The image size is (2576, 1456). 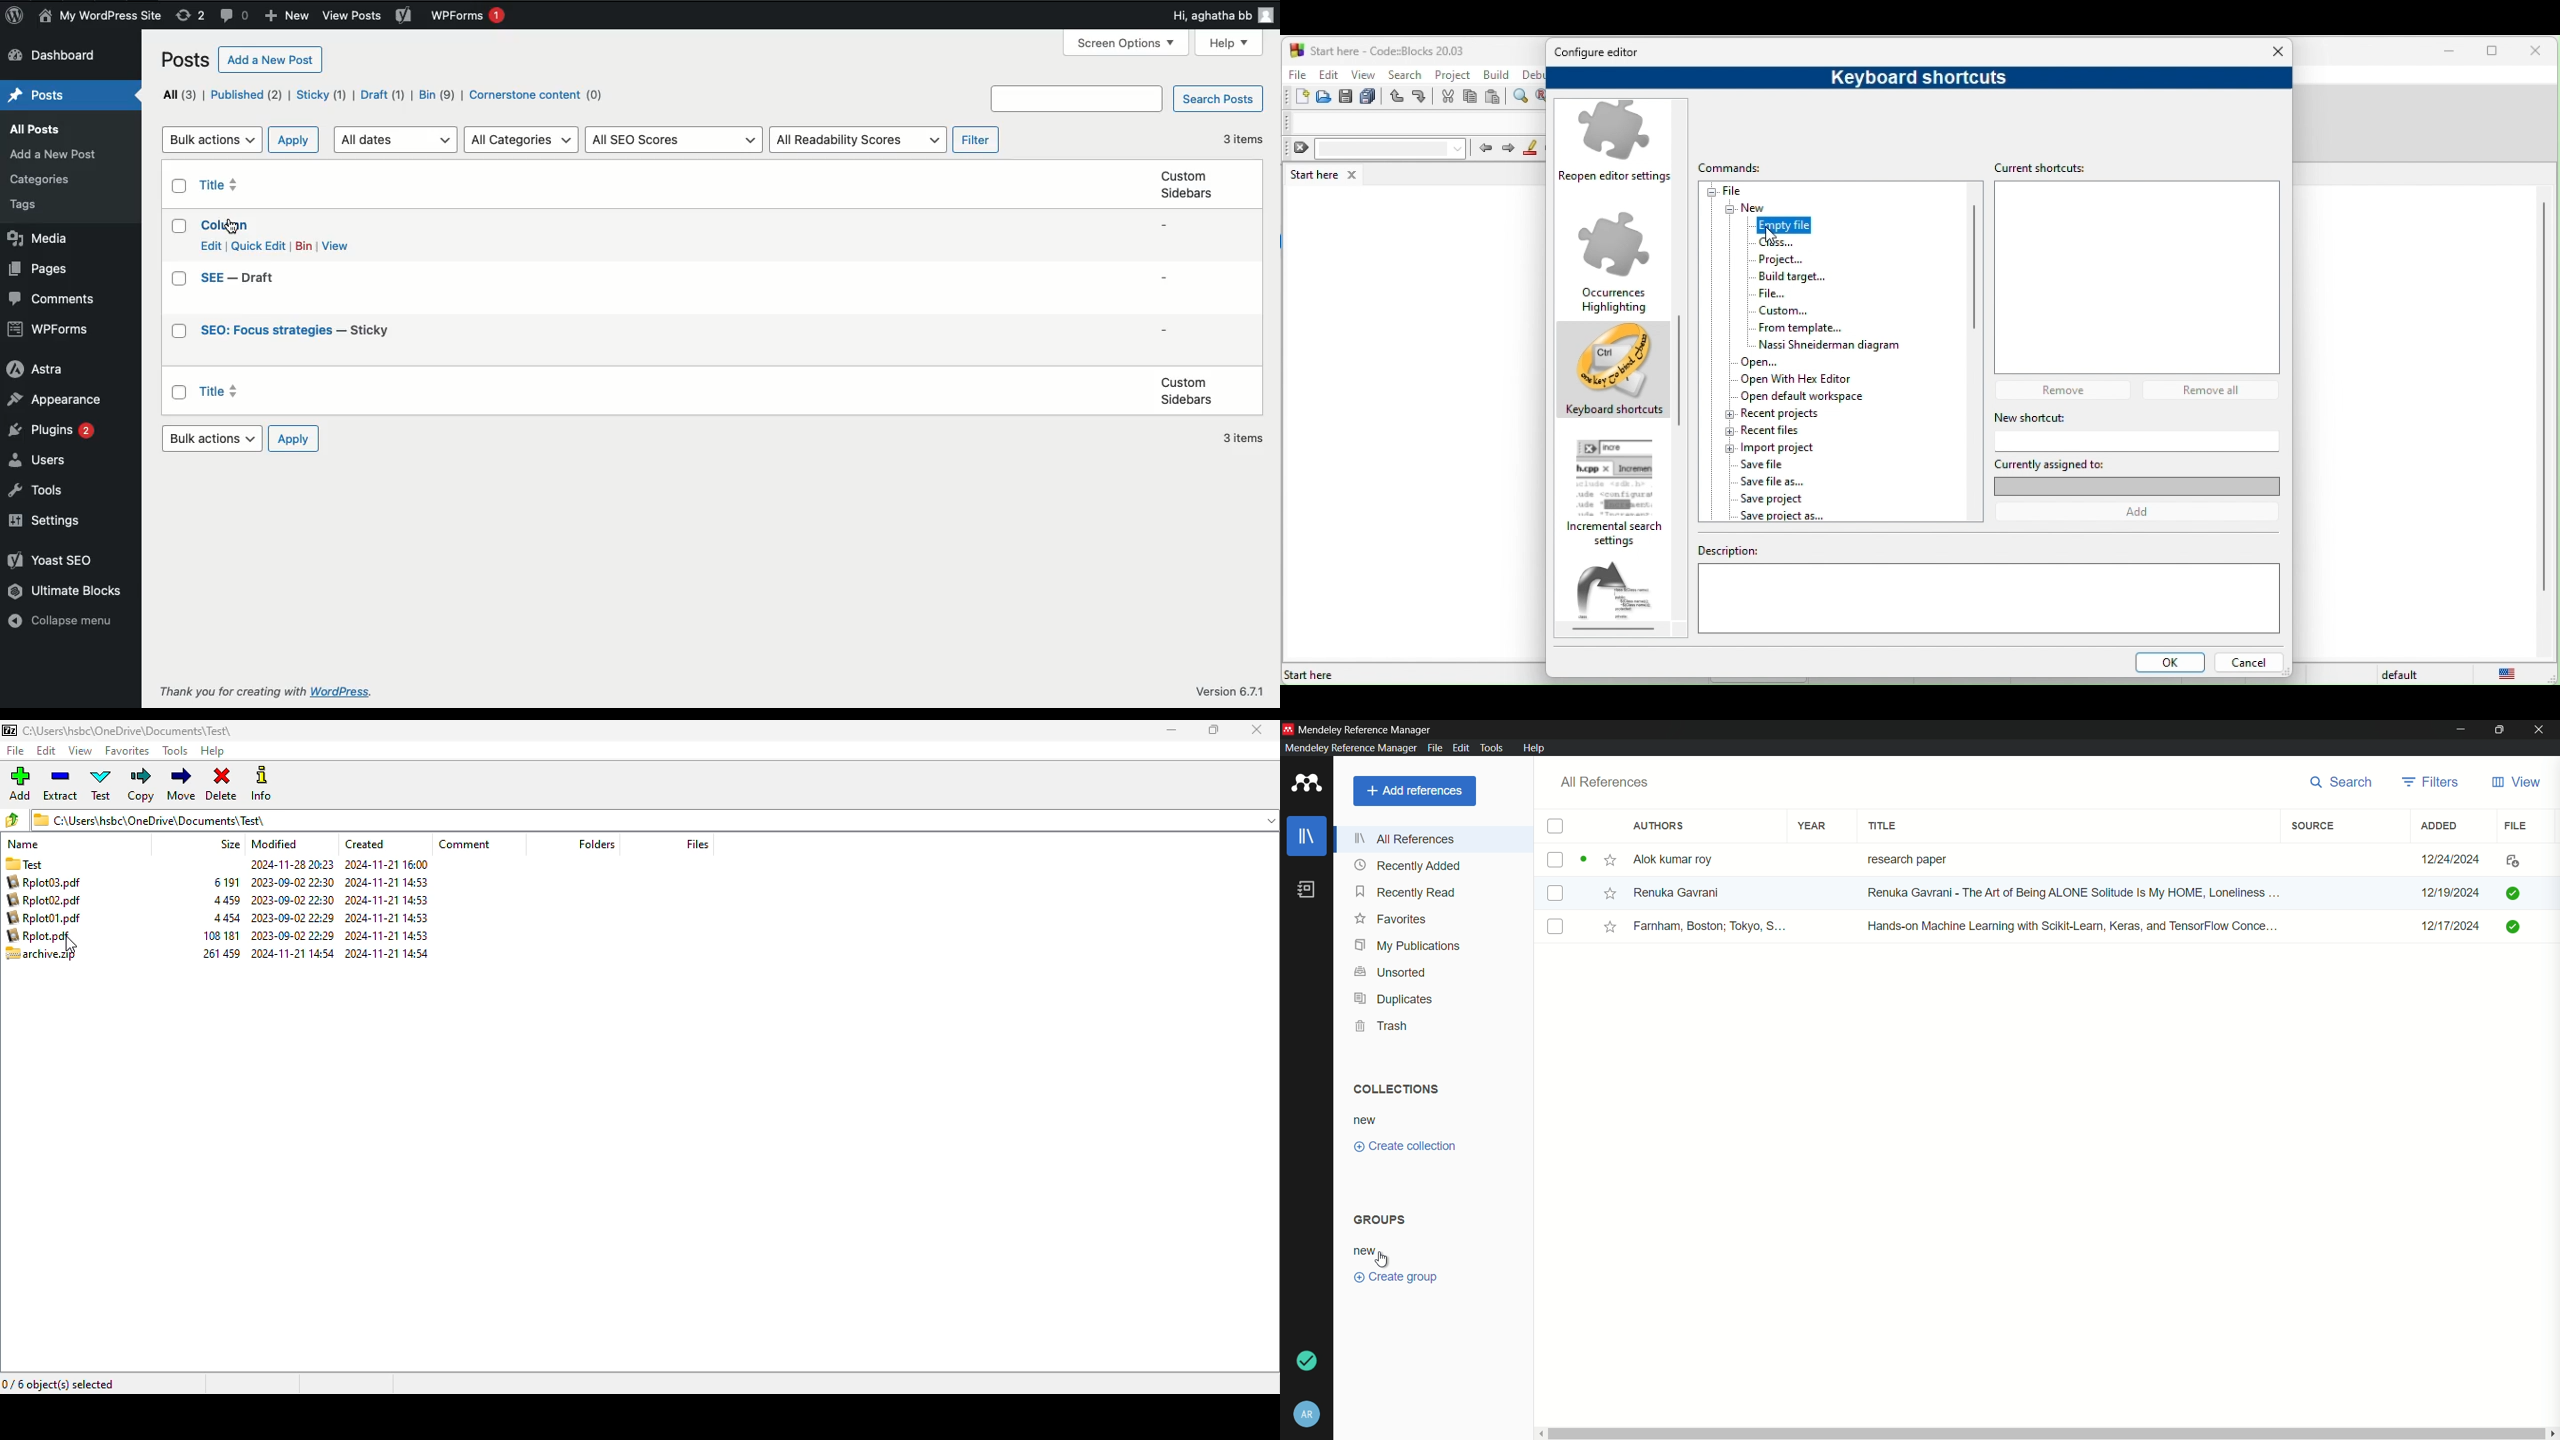 I want to click on Help, so click(x=1229, y=44).